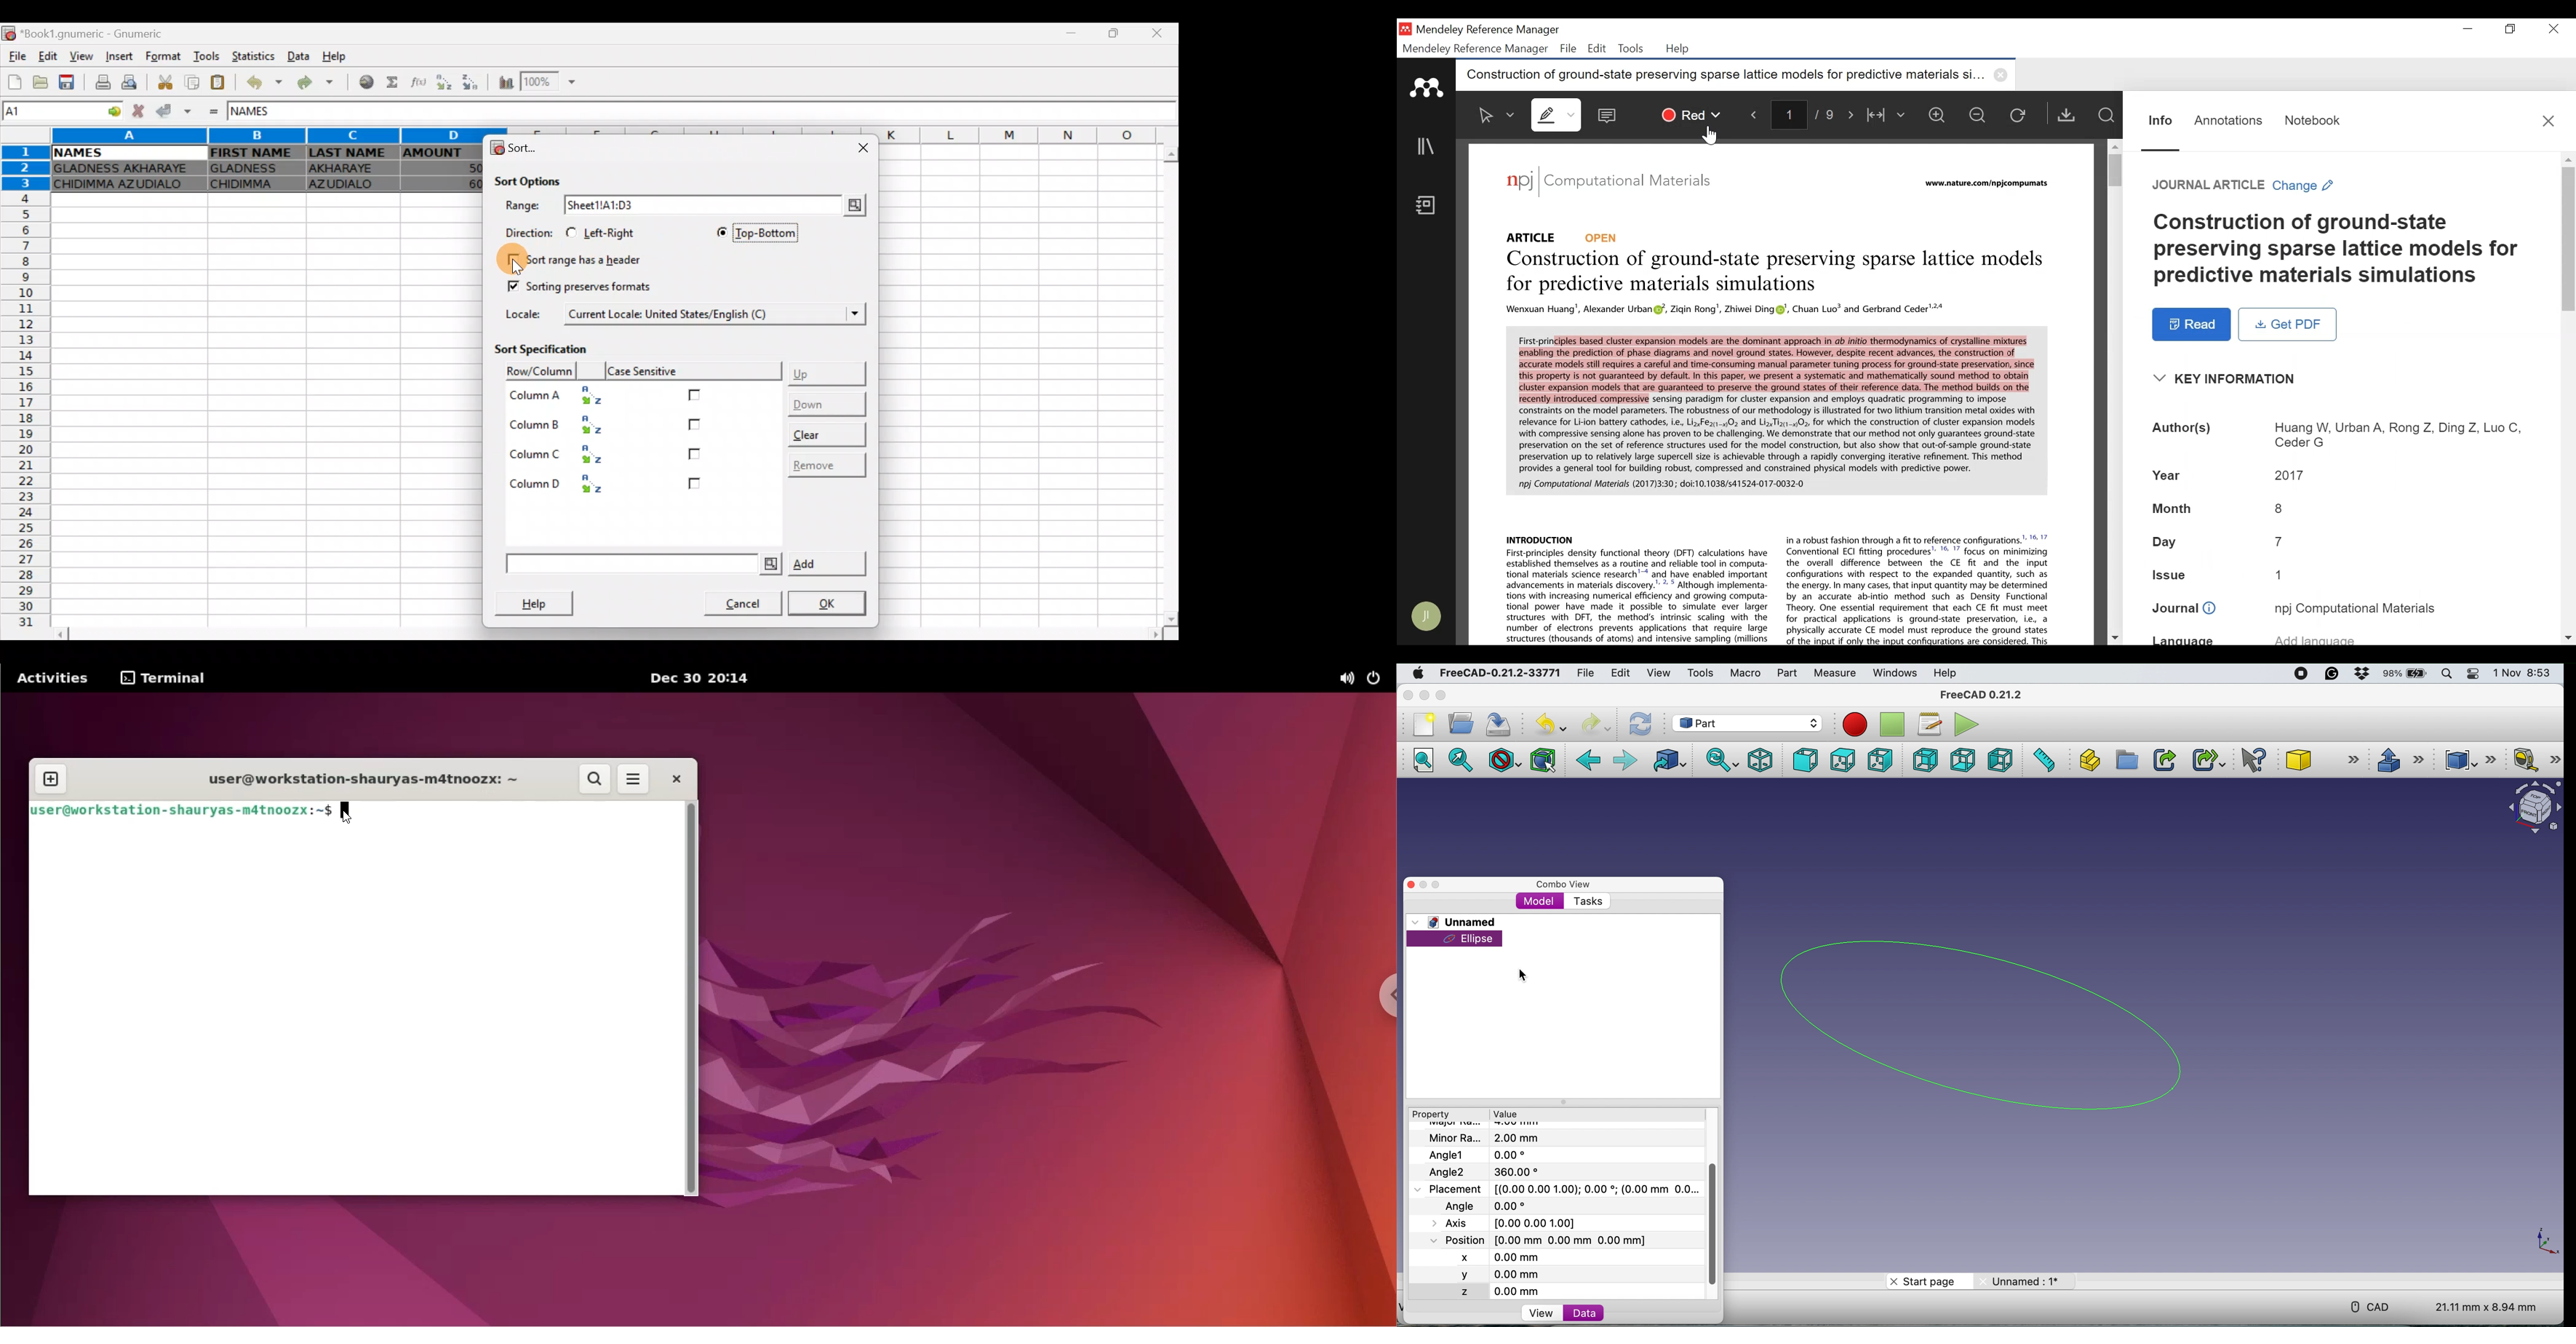 The width and height of the screenshot is (2576, 1344). I want to click on Notebook, so click(1427, 206).